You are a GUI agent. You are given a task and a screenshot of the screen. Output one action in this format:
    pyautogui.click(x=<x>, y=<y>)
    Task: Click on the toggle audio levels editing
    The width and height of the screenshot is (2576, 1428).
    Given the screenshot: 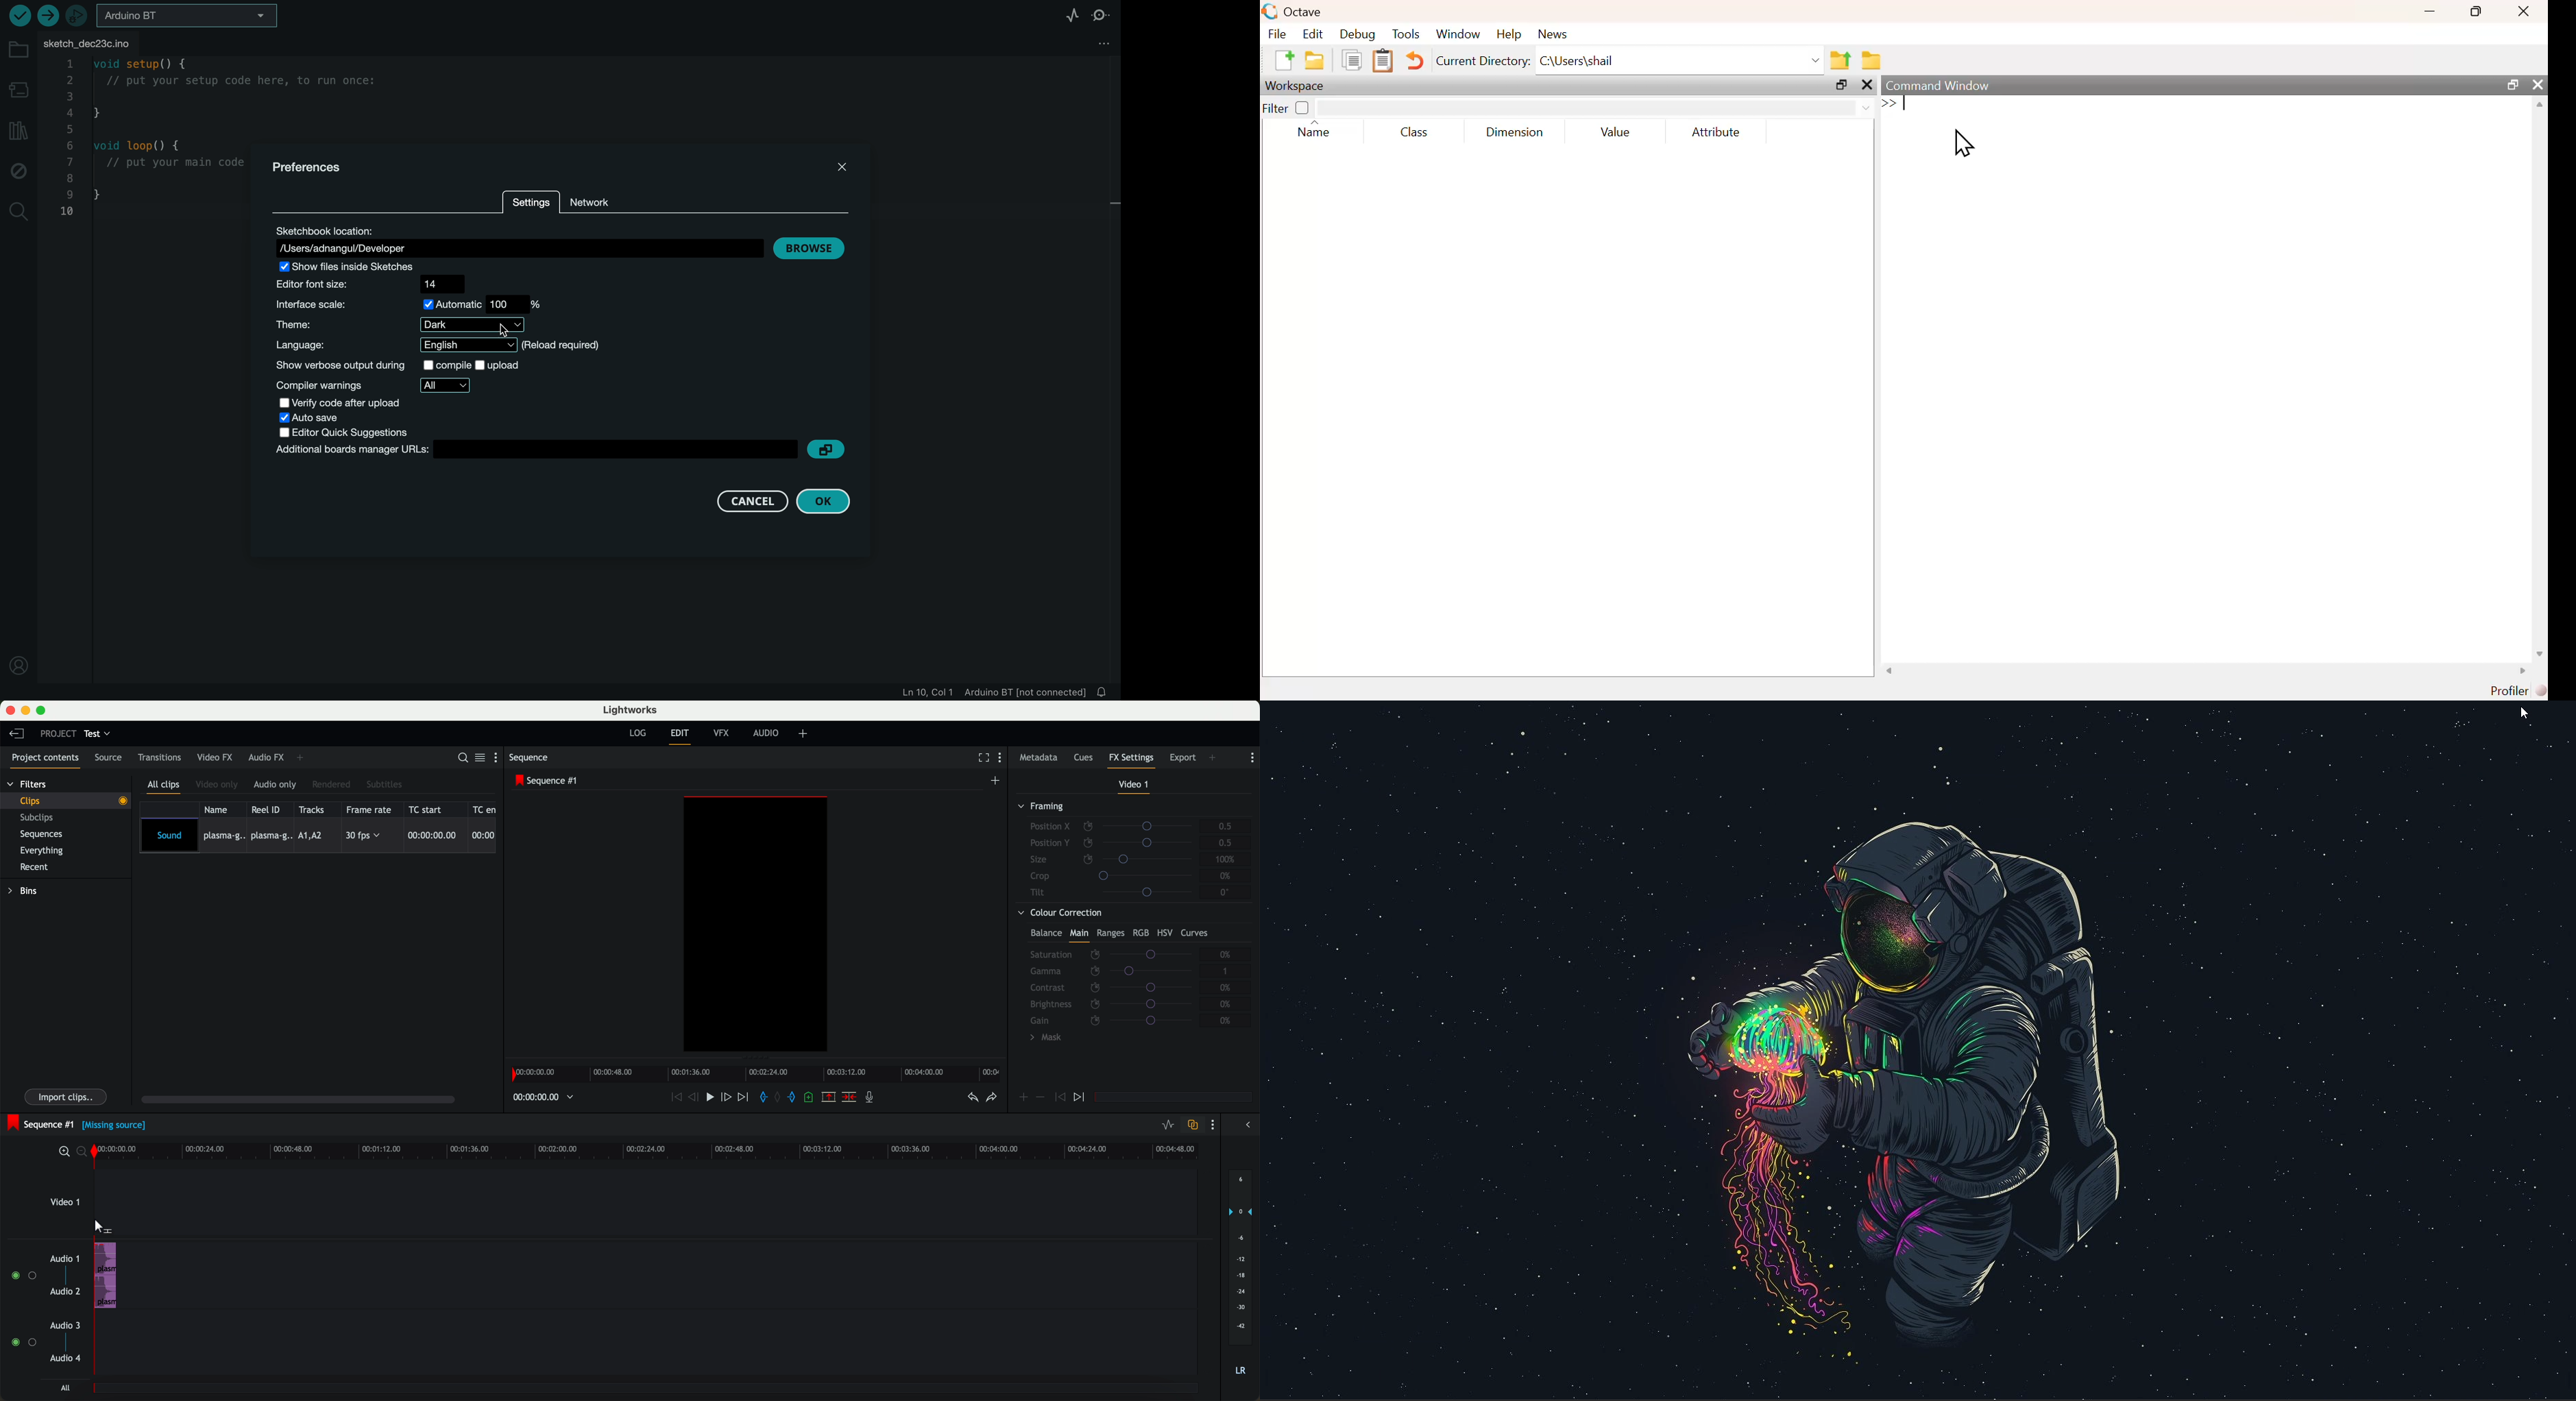 What is the action you would take?
    pyautogui.click(x=1167, y=1125)
    